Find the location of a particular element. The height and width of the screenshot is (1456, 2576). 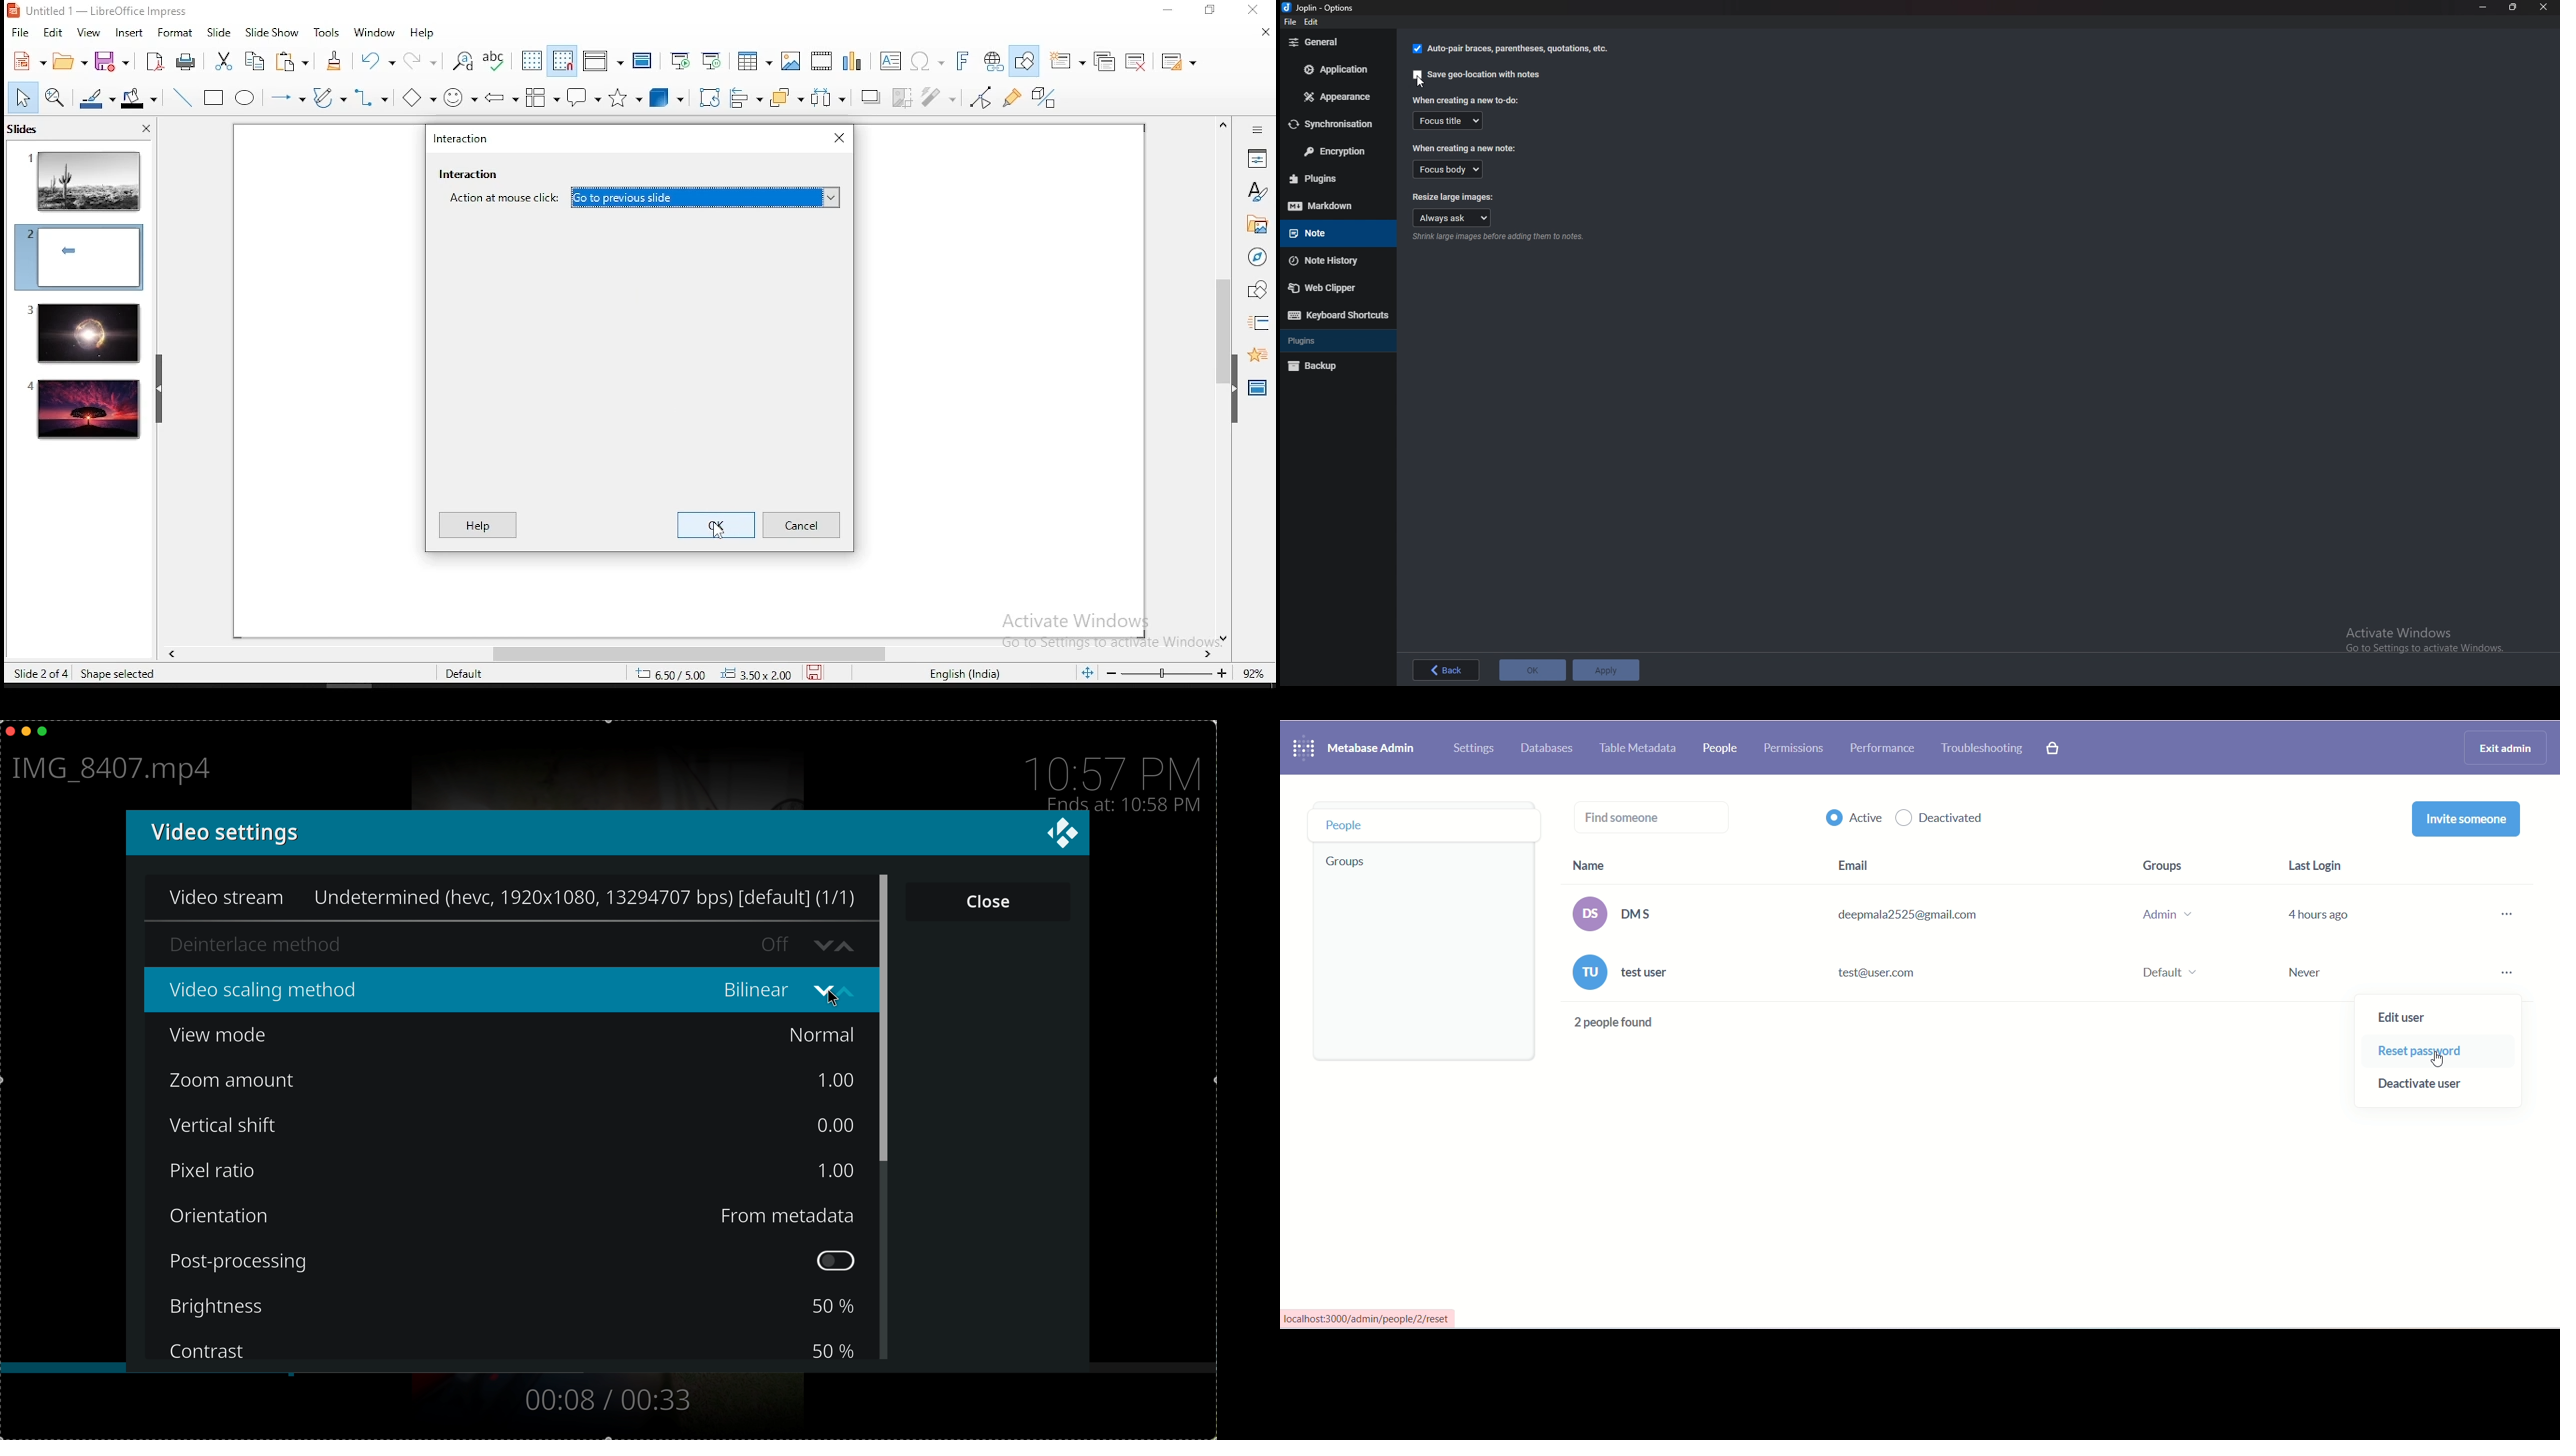

minimize is located at coordinates (1167, 11).